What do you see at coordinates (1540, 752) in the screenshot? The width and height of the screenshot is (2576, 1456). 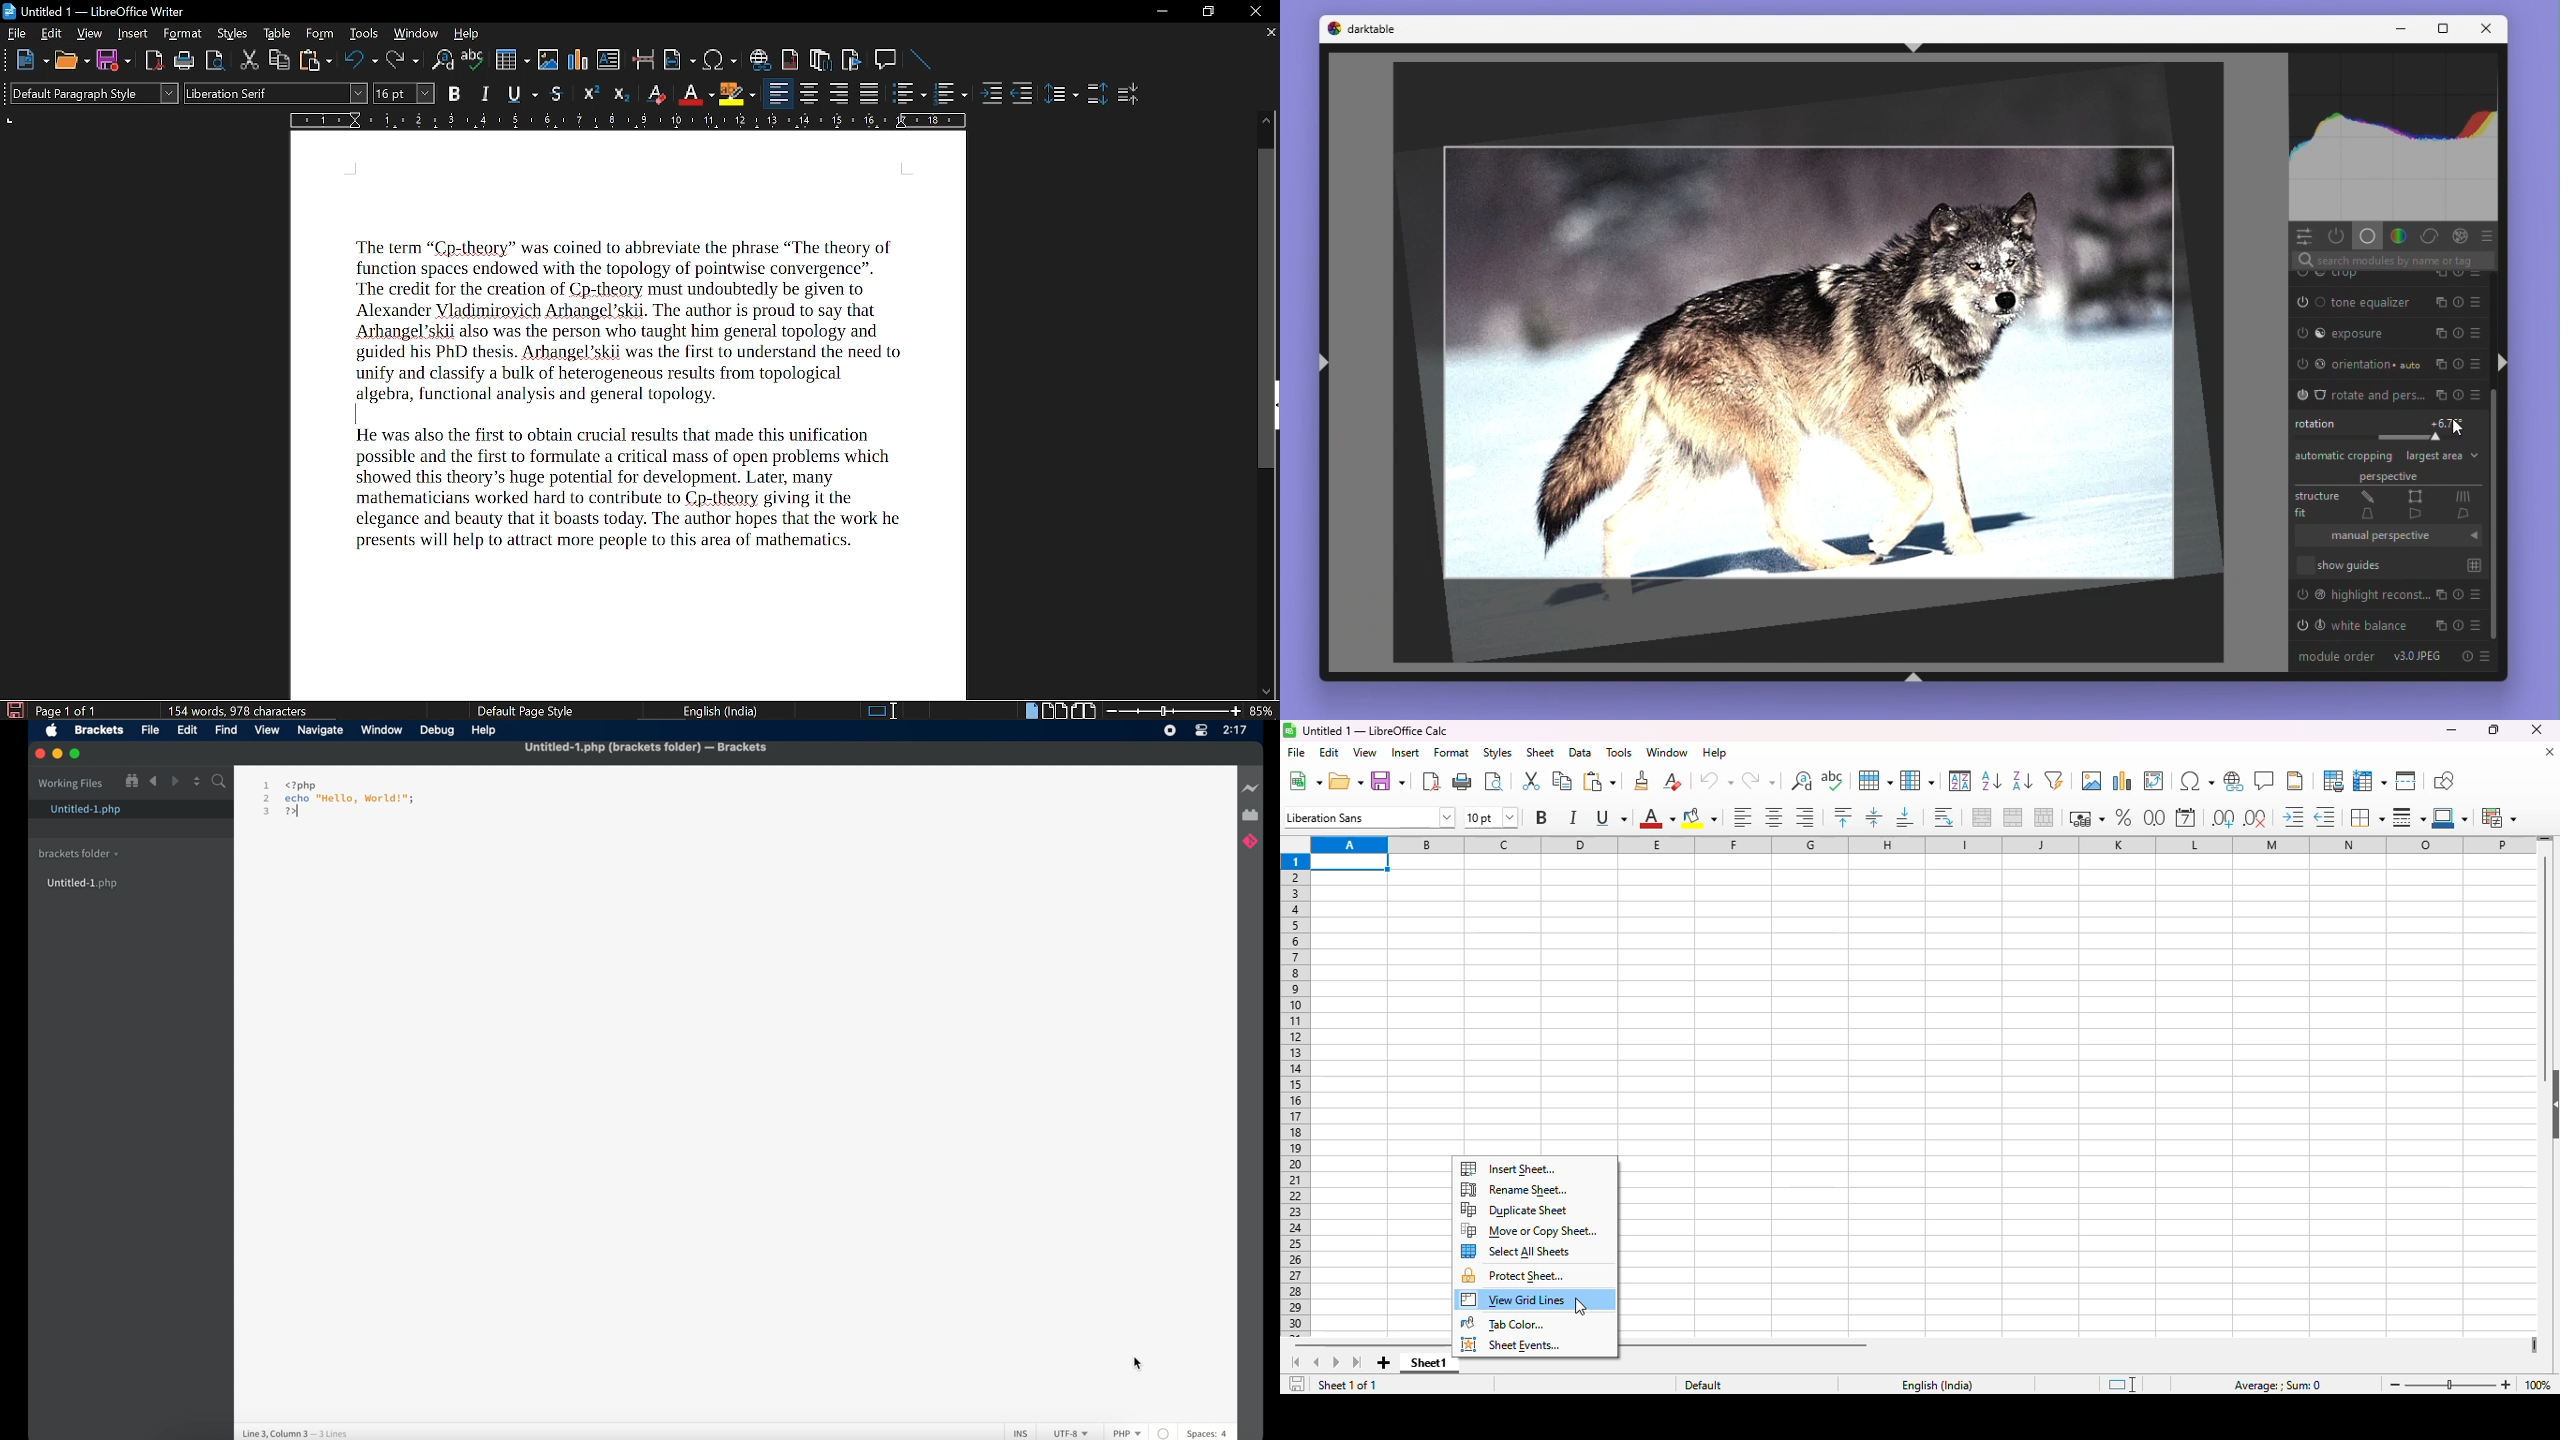 I see `sheet` at bounding box center [1540, 752].